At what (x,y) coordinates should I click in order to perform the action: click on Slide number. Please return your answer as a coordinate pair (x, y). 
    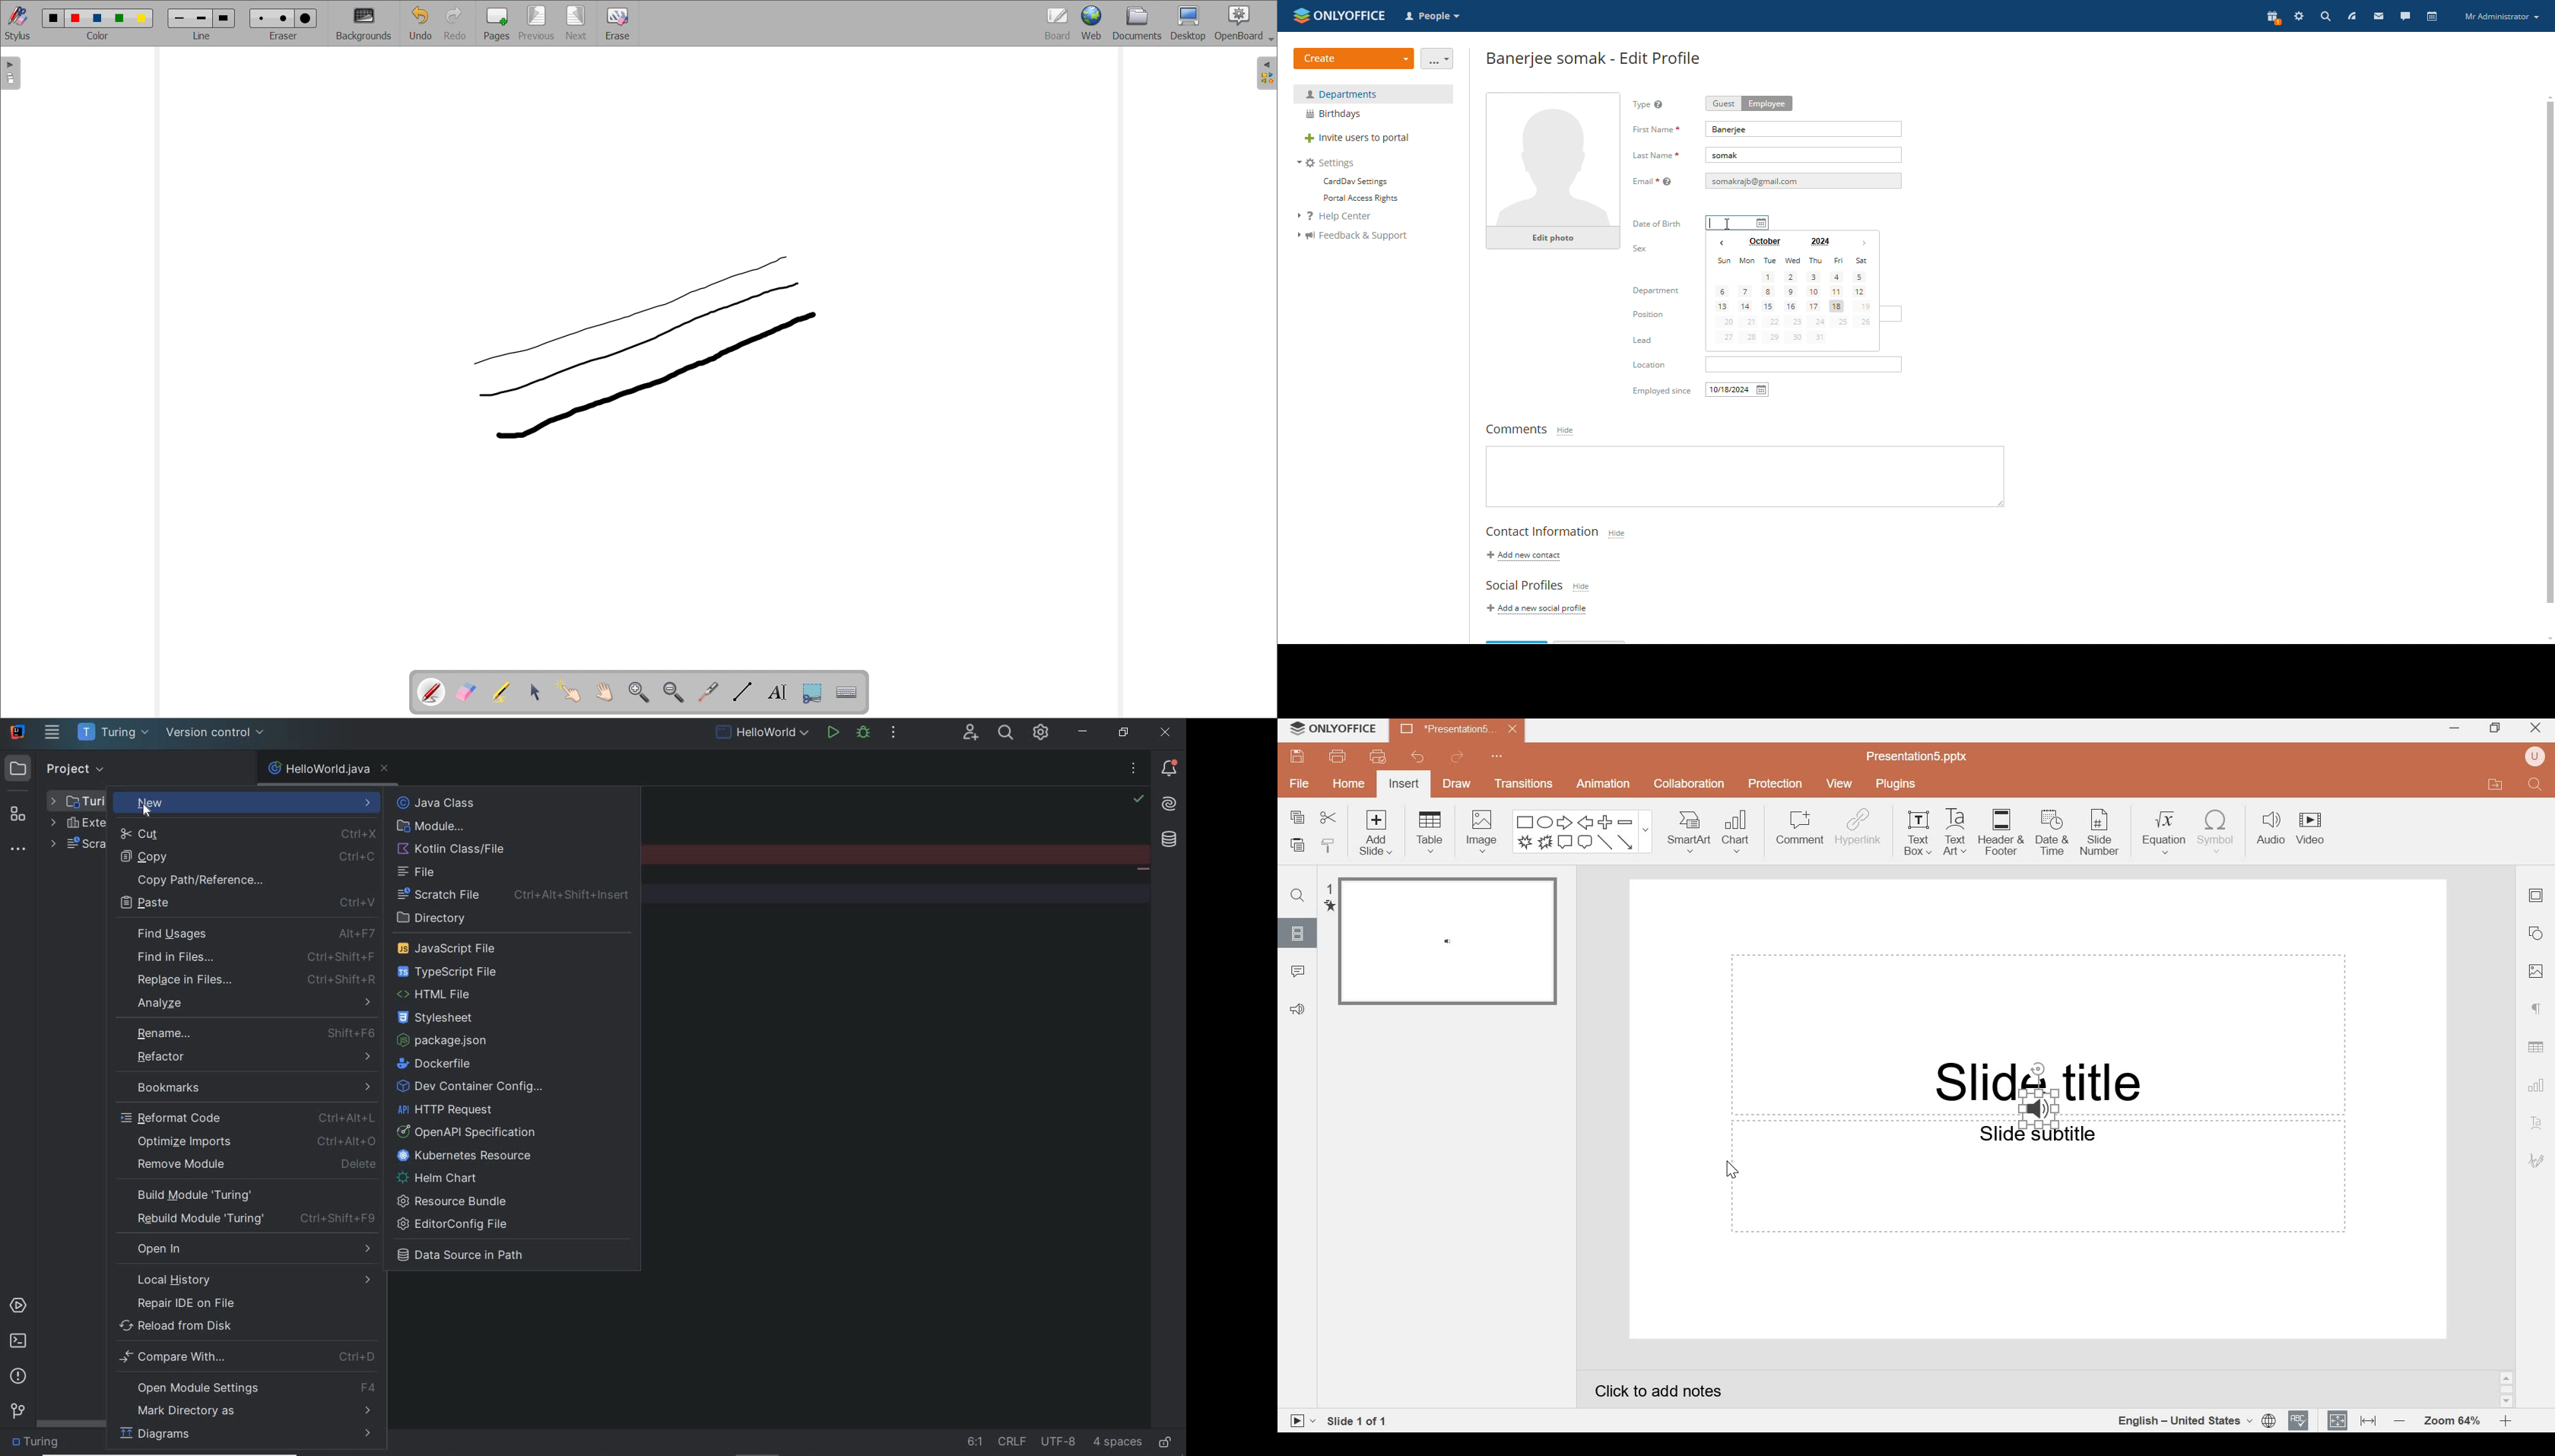
    Looking at the image, I should click on (2101, 832).